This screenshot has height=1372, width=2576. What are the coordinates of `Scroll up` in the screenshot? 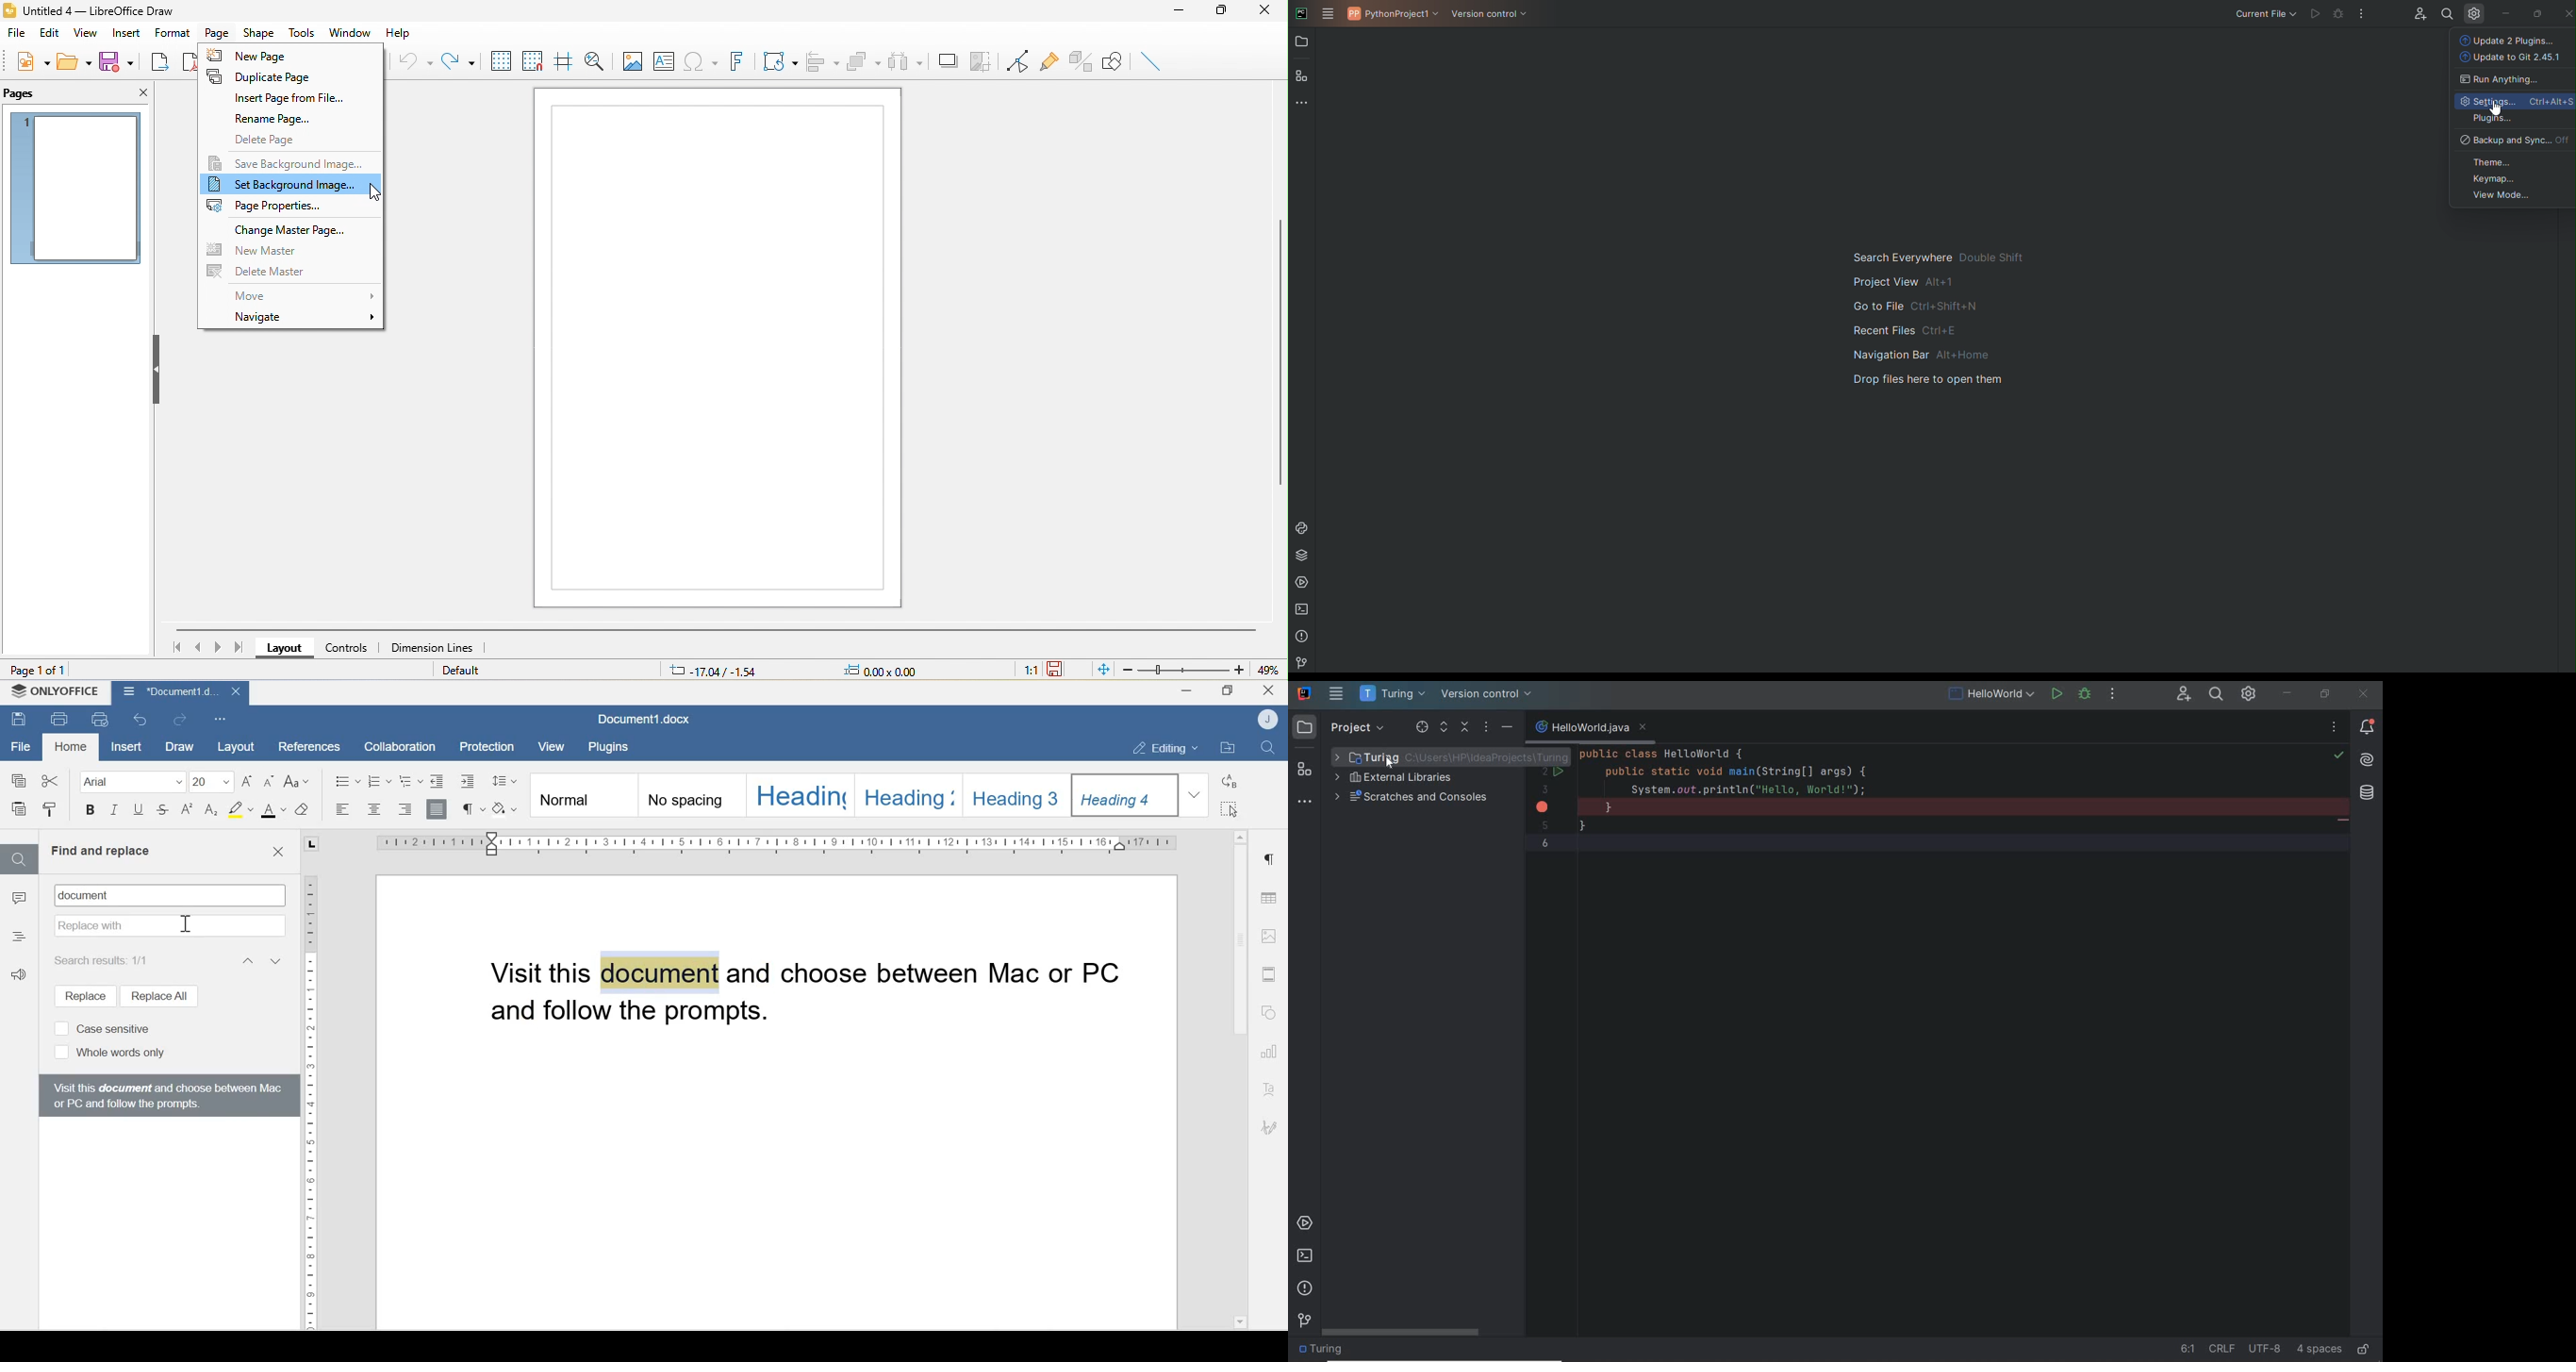 It's located at (1240, 833).